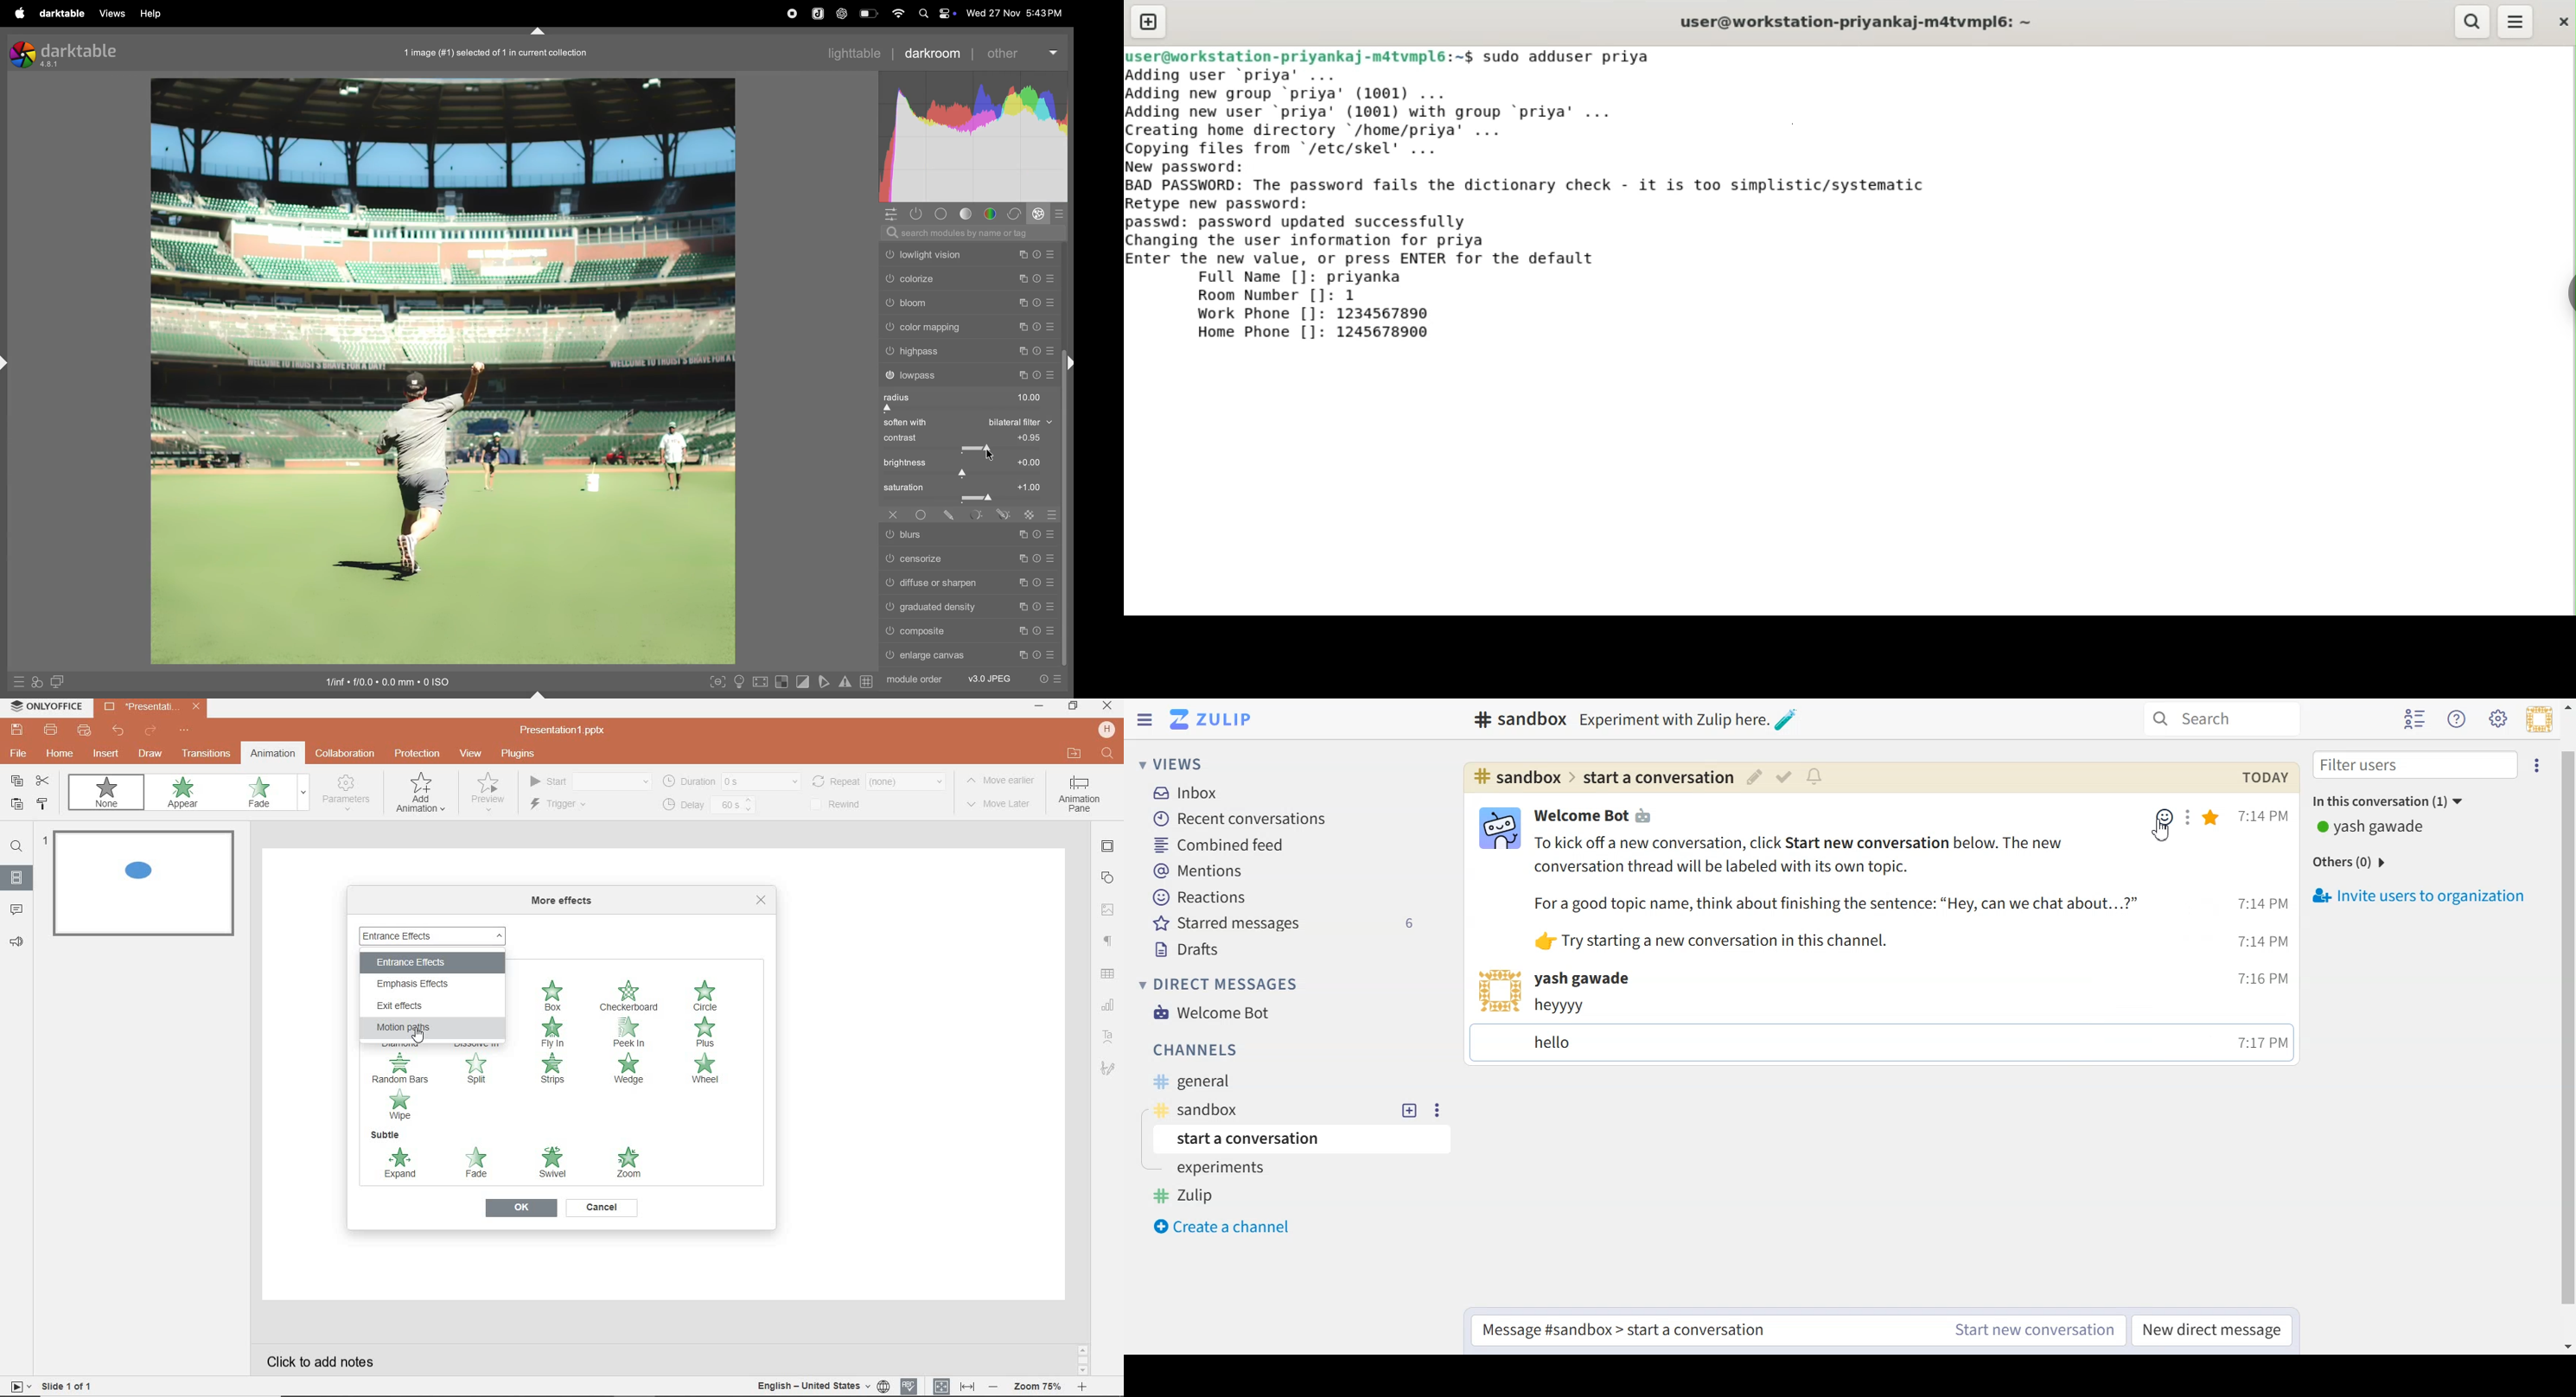 This screenshot has height=1400, width=2576. Describe the element at coordinates (731, 781) in the screenshot. I see `duration` at that location.